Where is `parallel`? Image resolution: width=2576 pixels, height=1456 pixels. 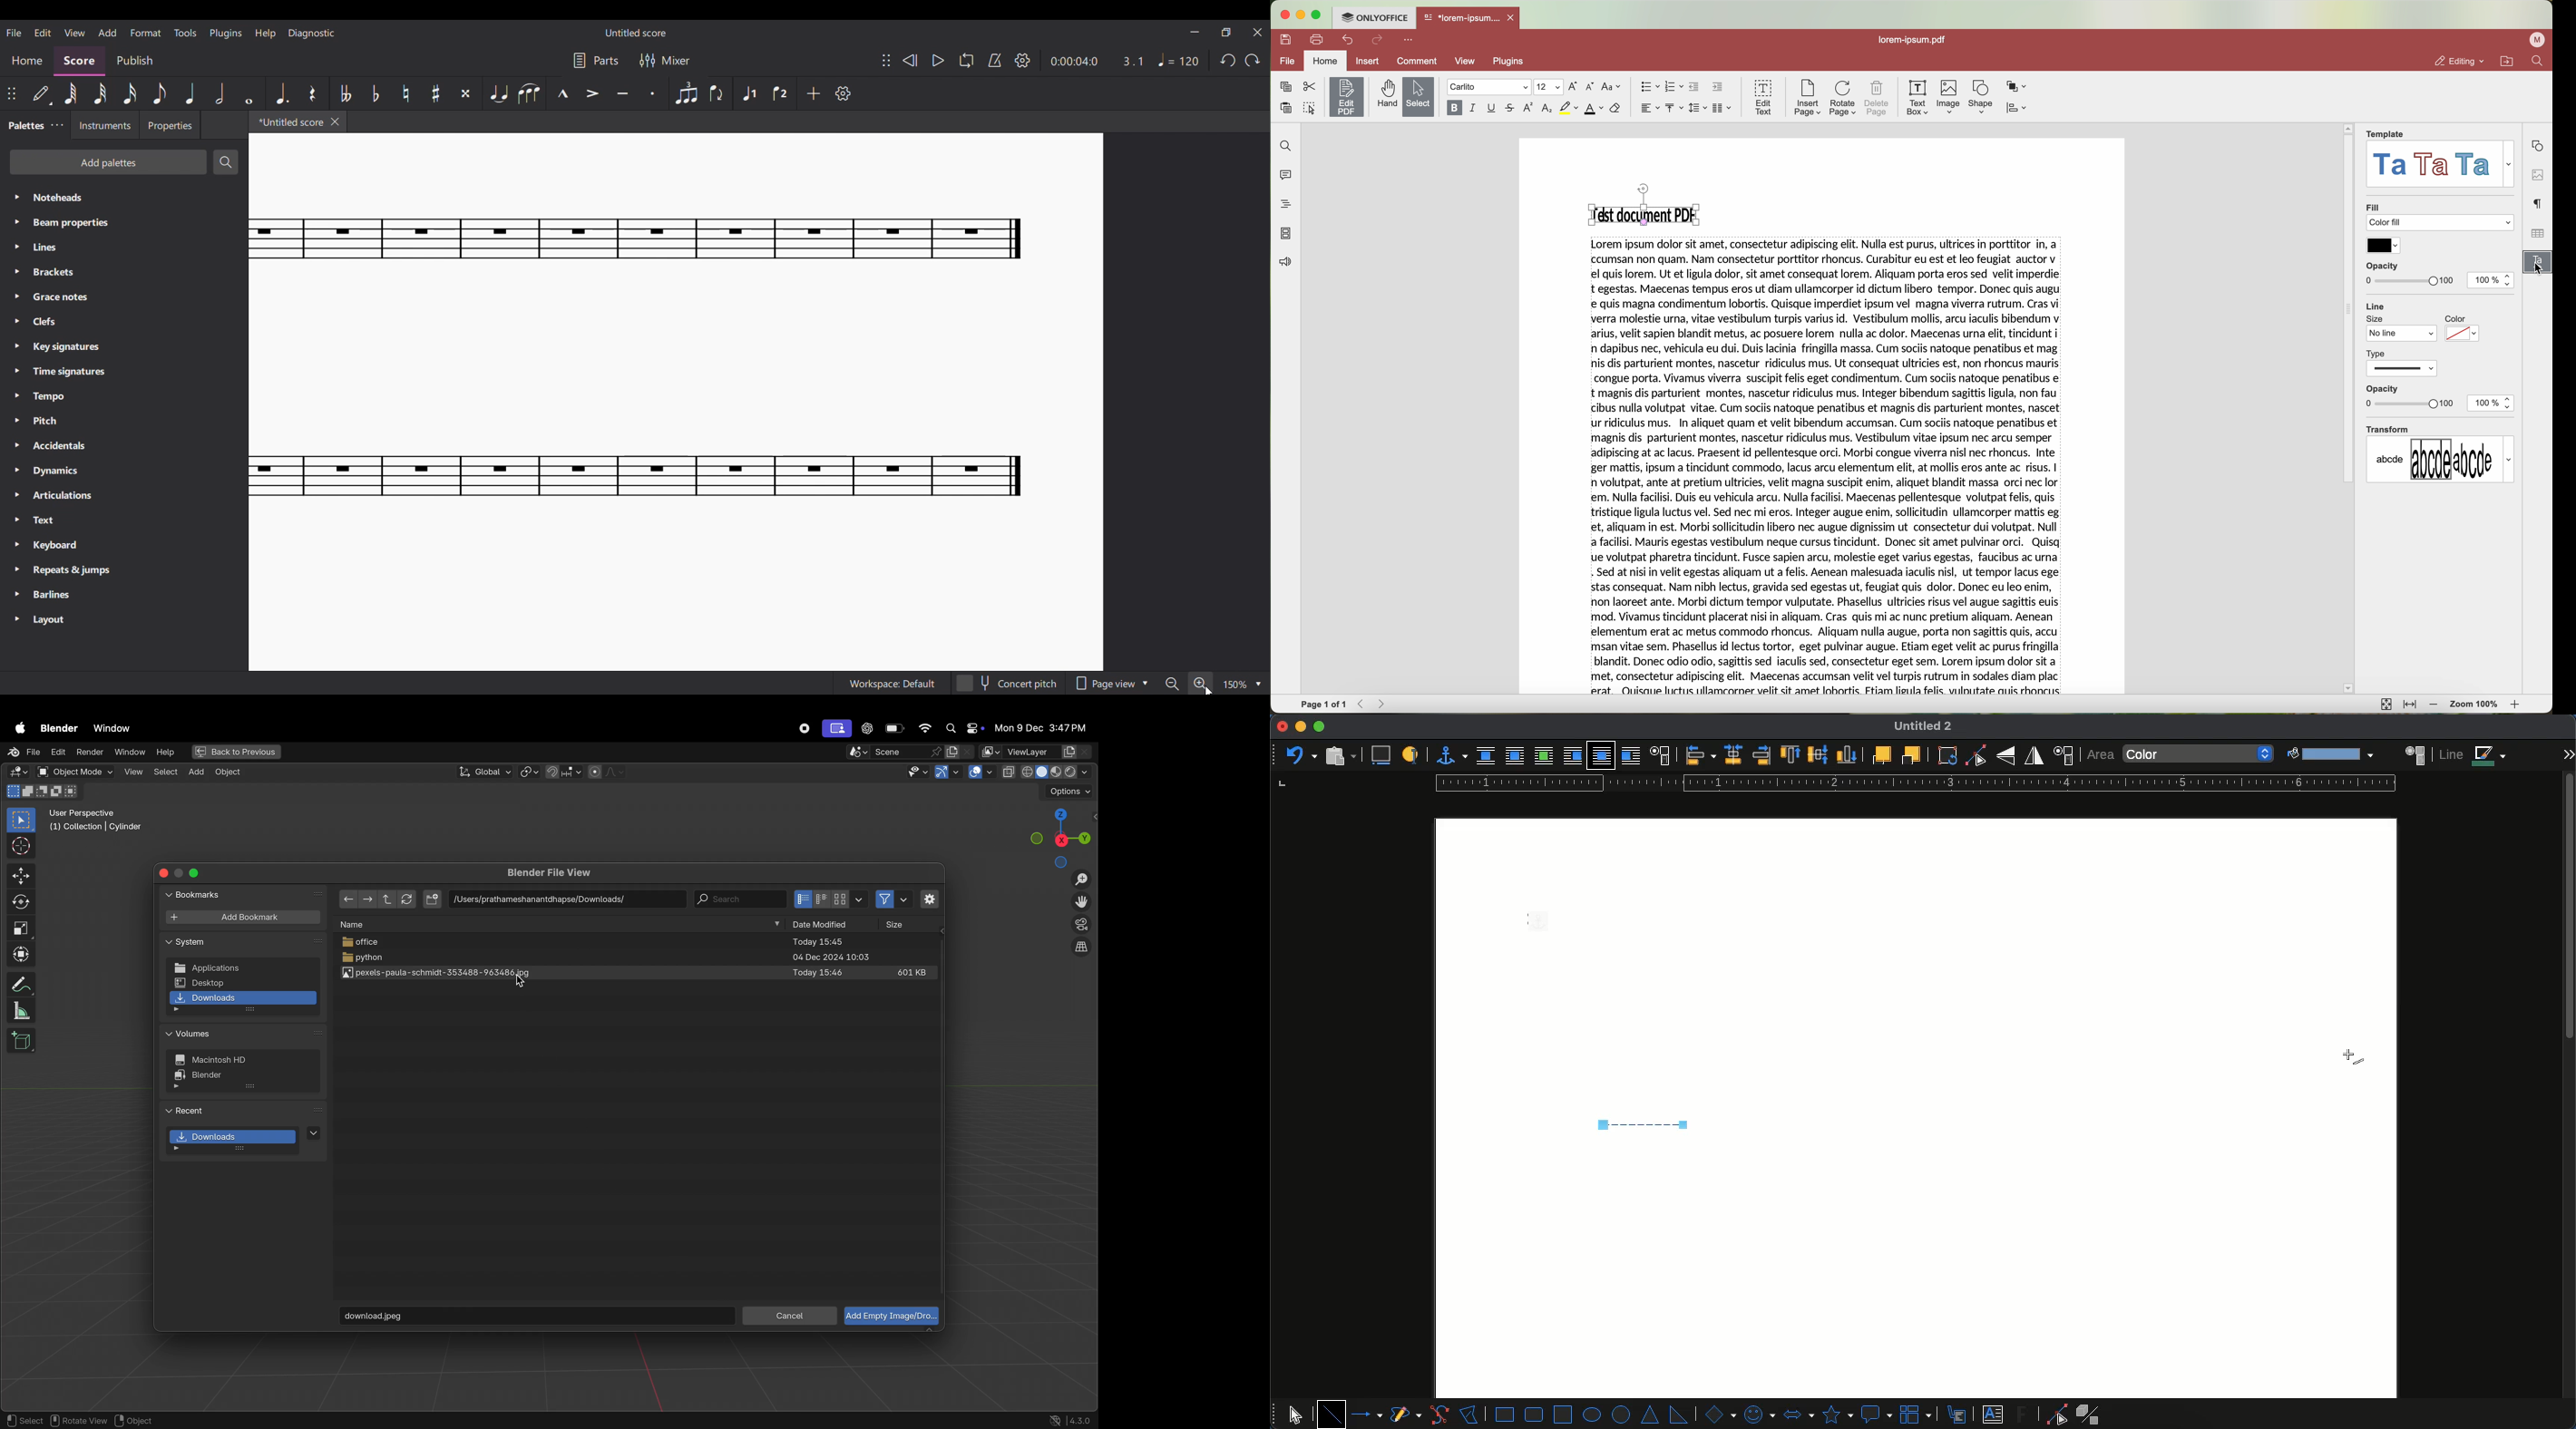 parallel is located at coordinates (1515, 755).